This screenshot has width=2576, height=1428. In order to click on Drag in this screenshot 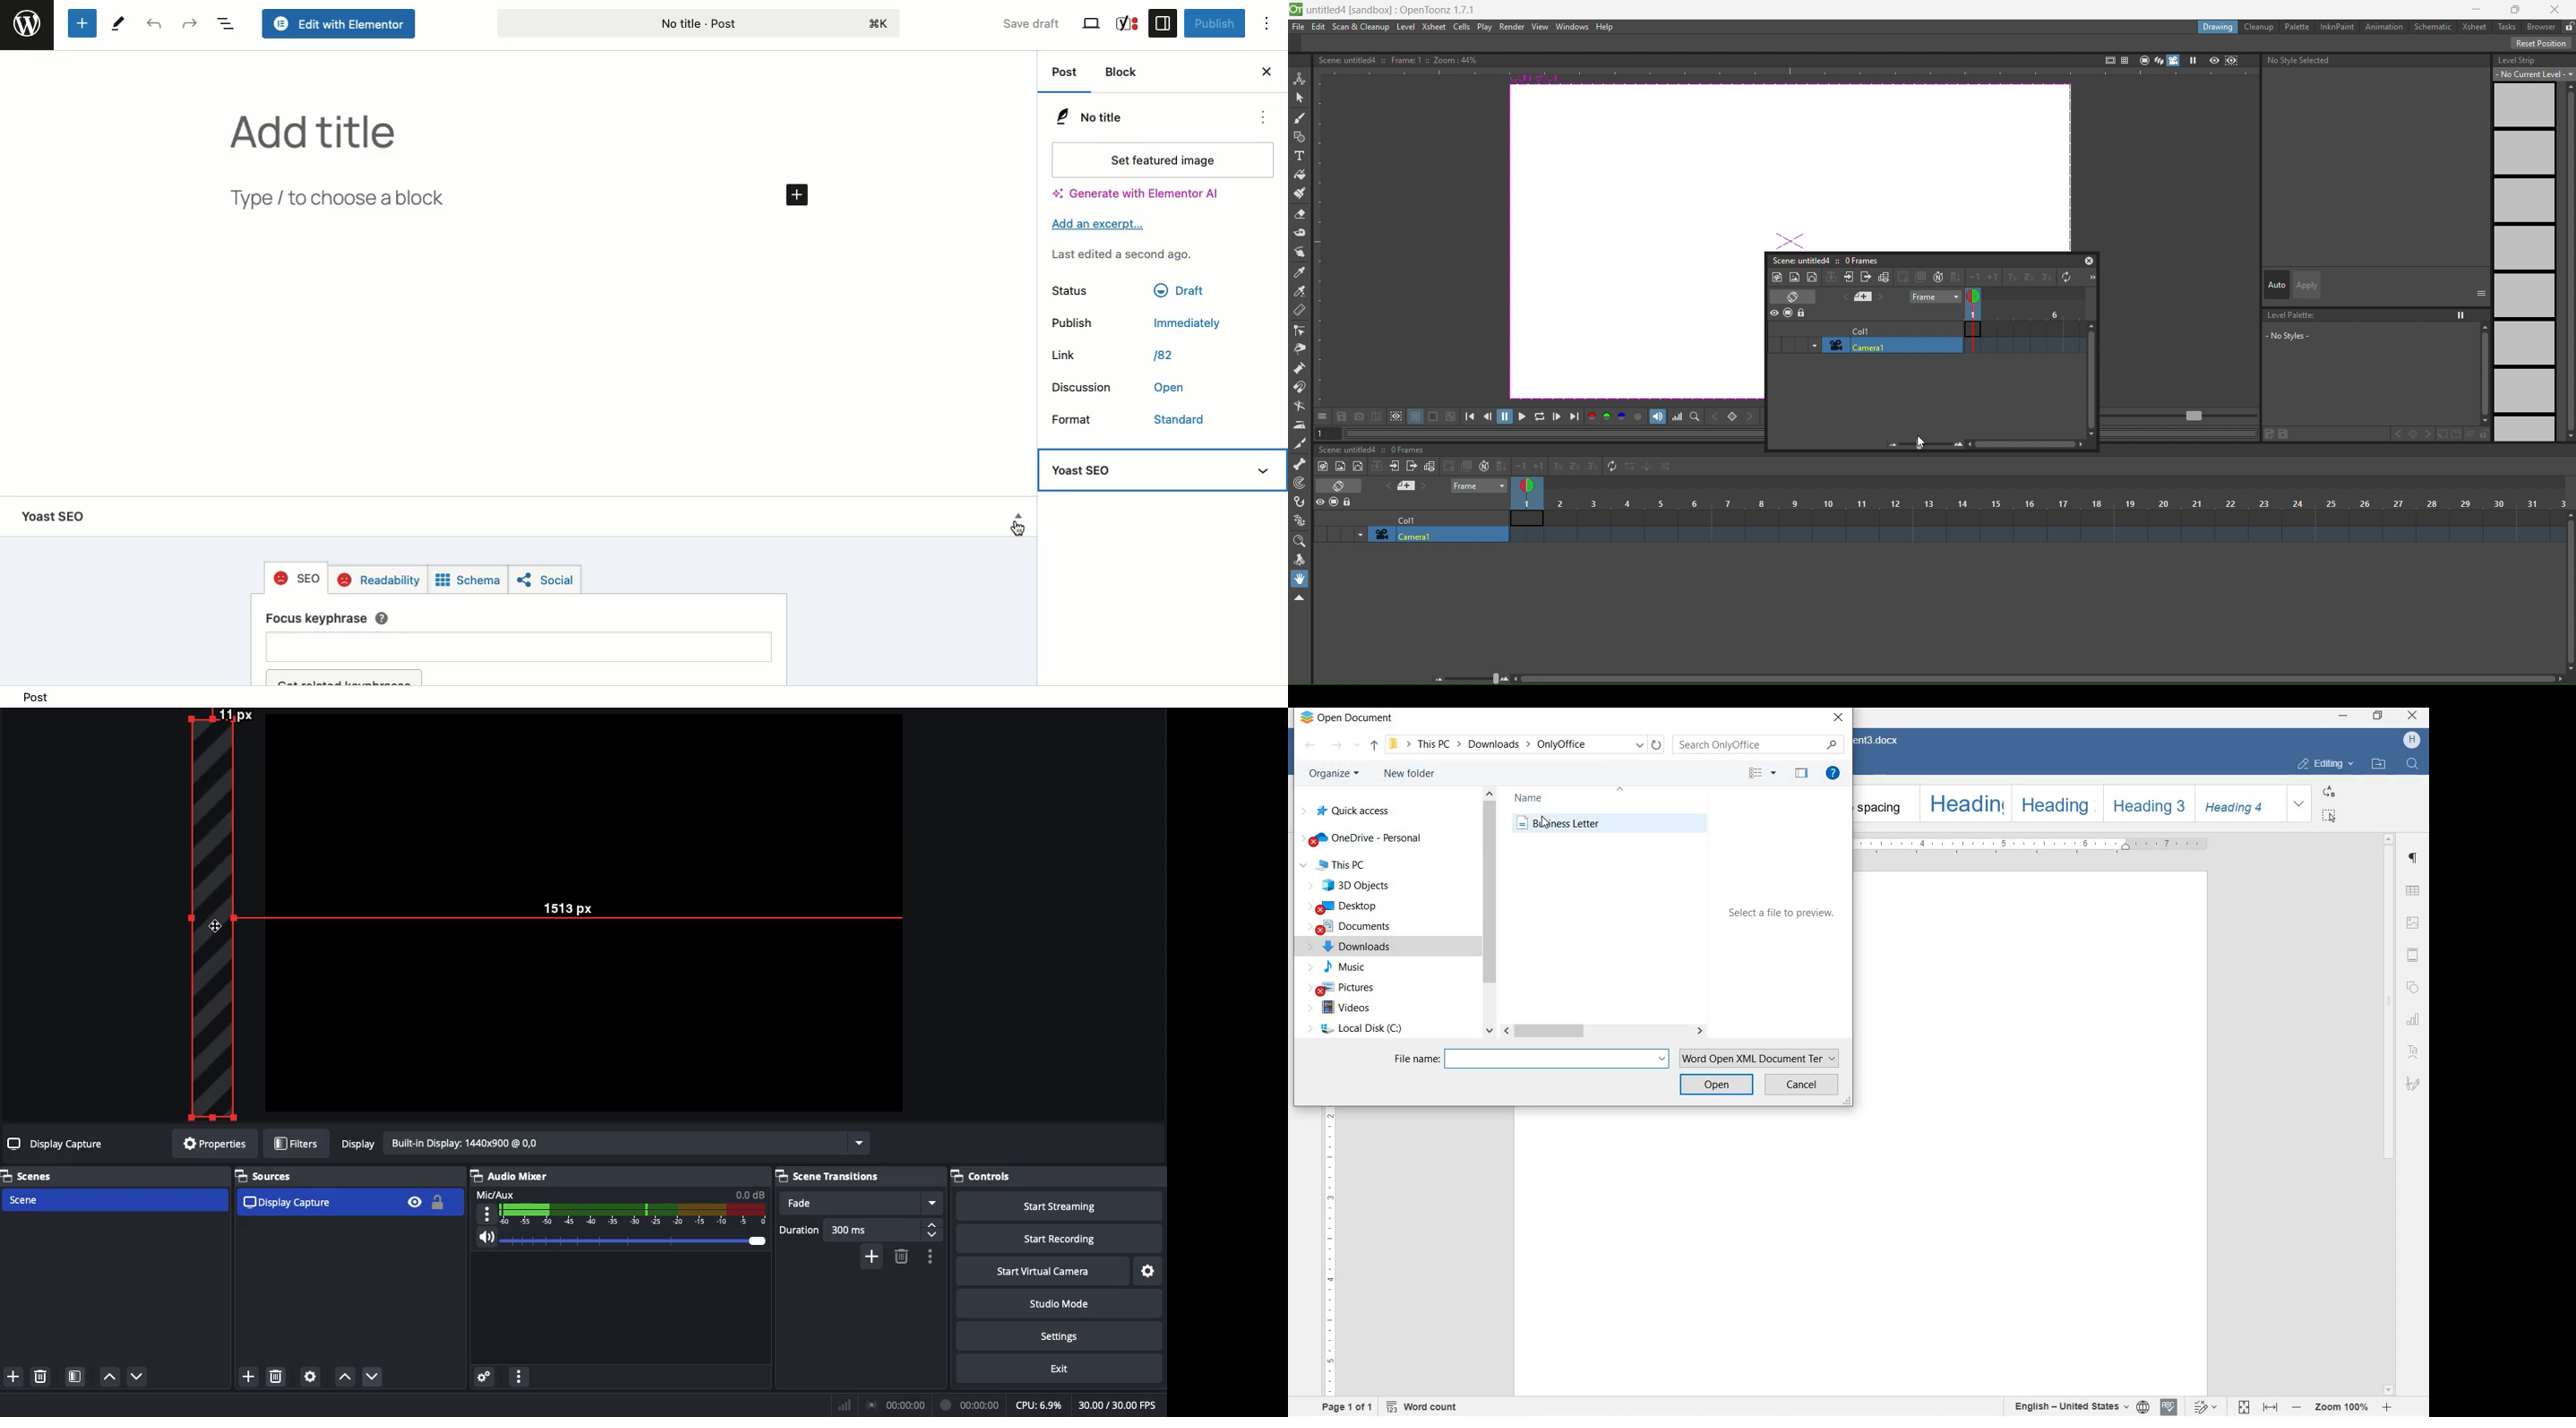, I will do `click(209, 914)`.